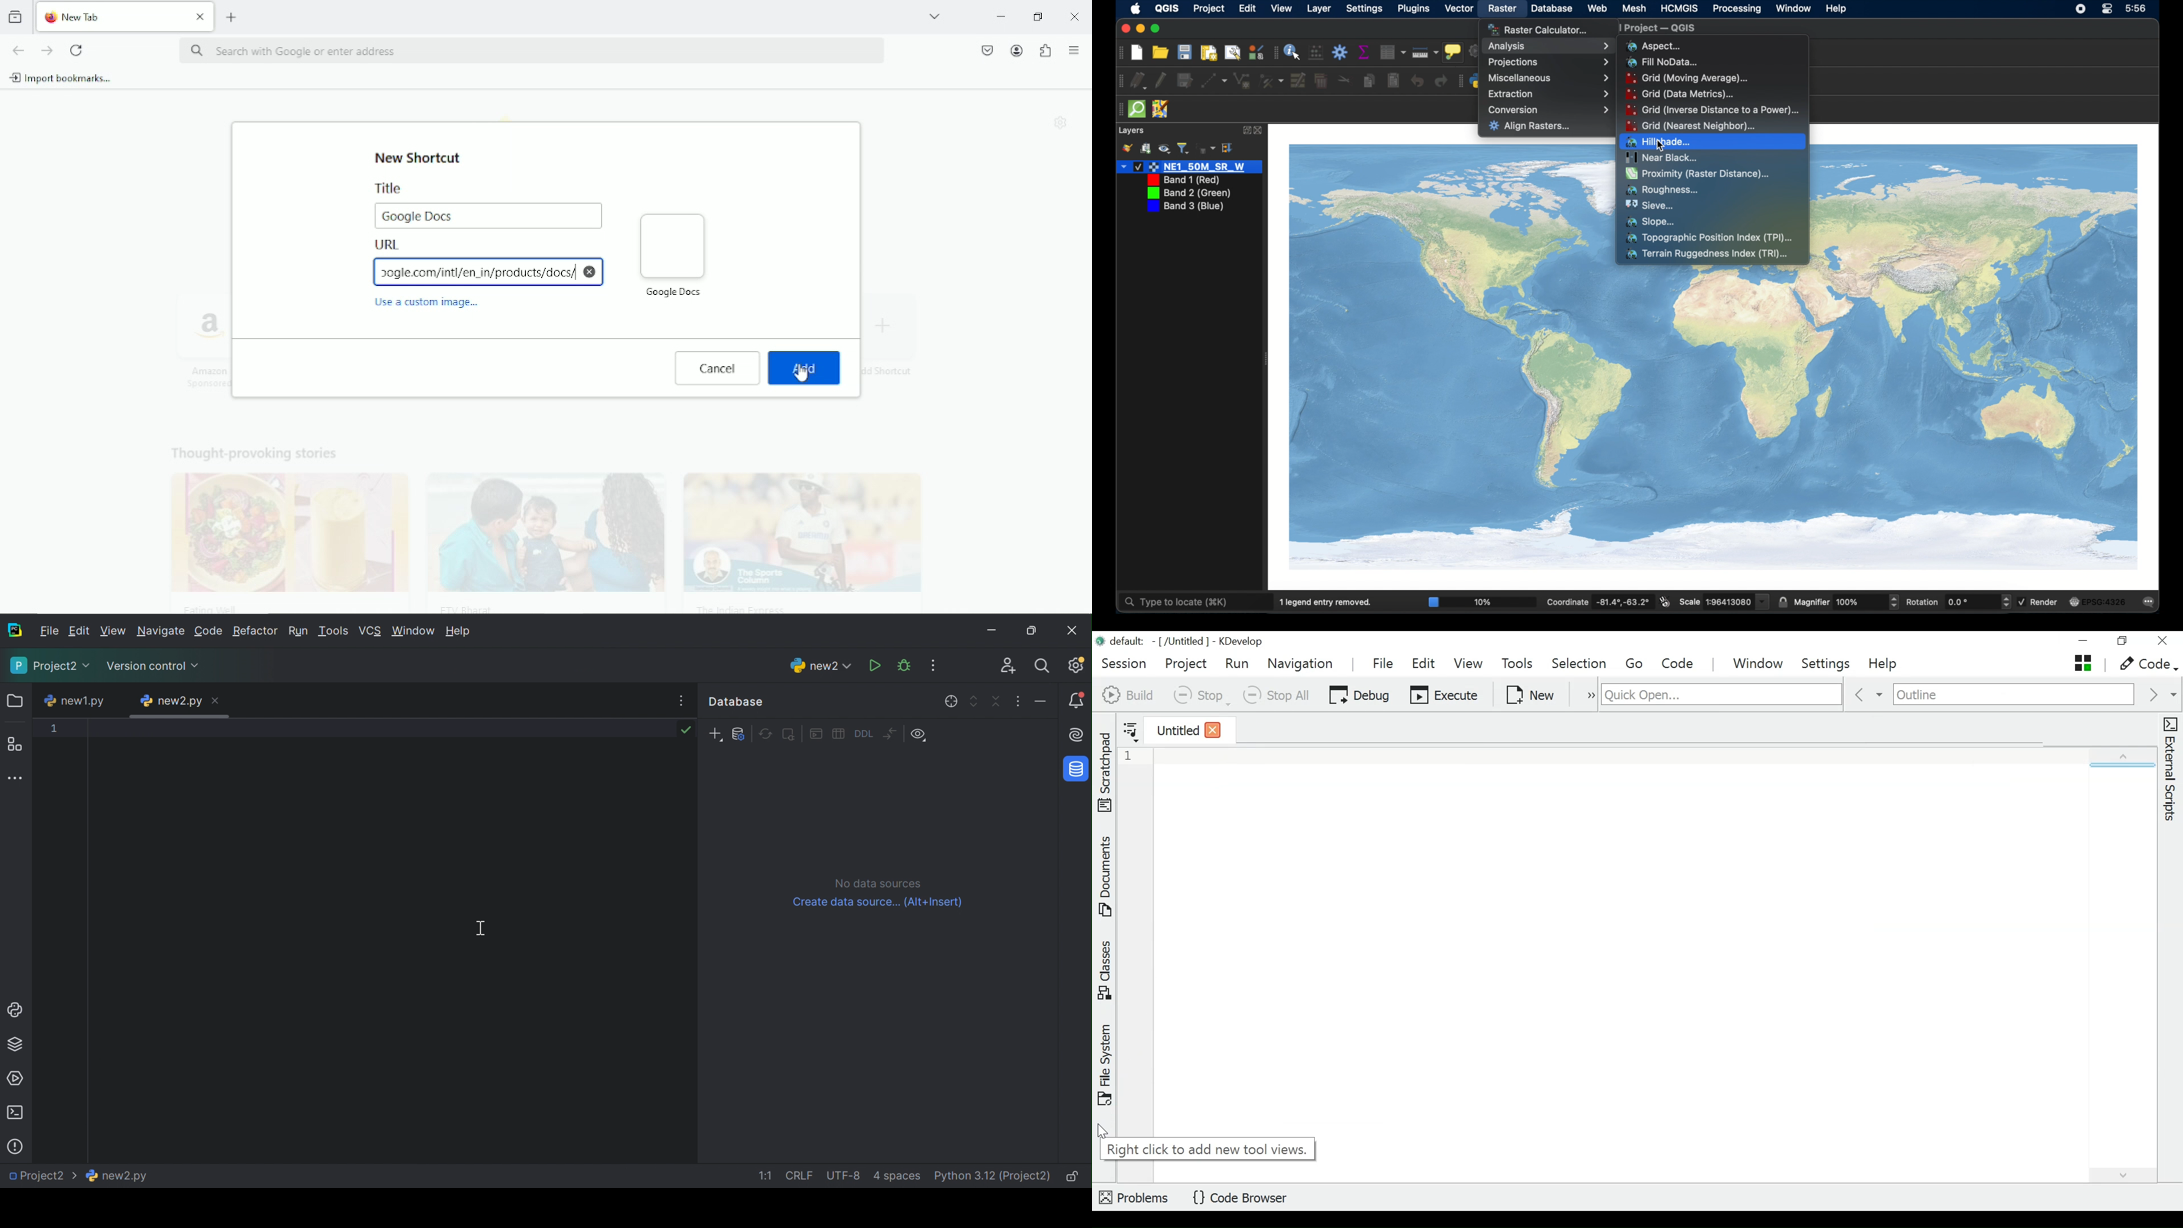 The width and height of the screenshot is (2184, 1232). I want to click on Data source properties, so click(739, 735).